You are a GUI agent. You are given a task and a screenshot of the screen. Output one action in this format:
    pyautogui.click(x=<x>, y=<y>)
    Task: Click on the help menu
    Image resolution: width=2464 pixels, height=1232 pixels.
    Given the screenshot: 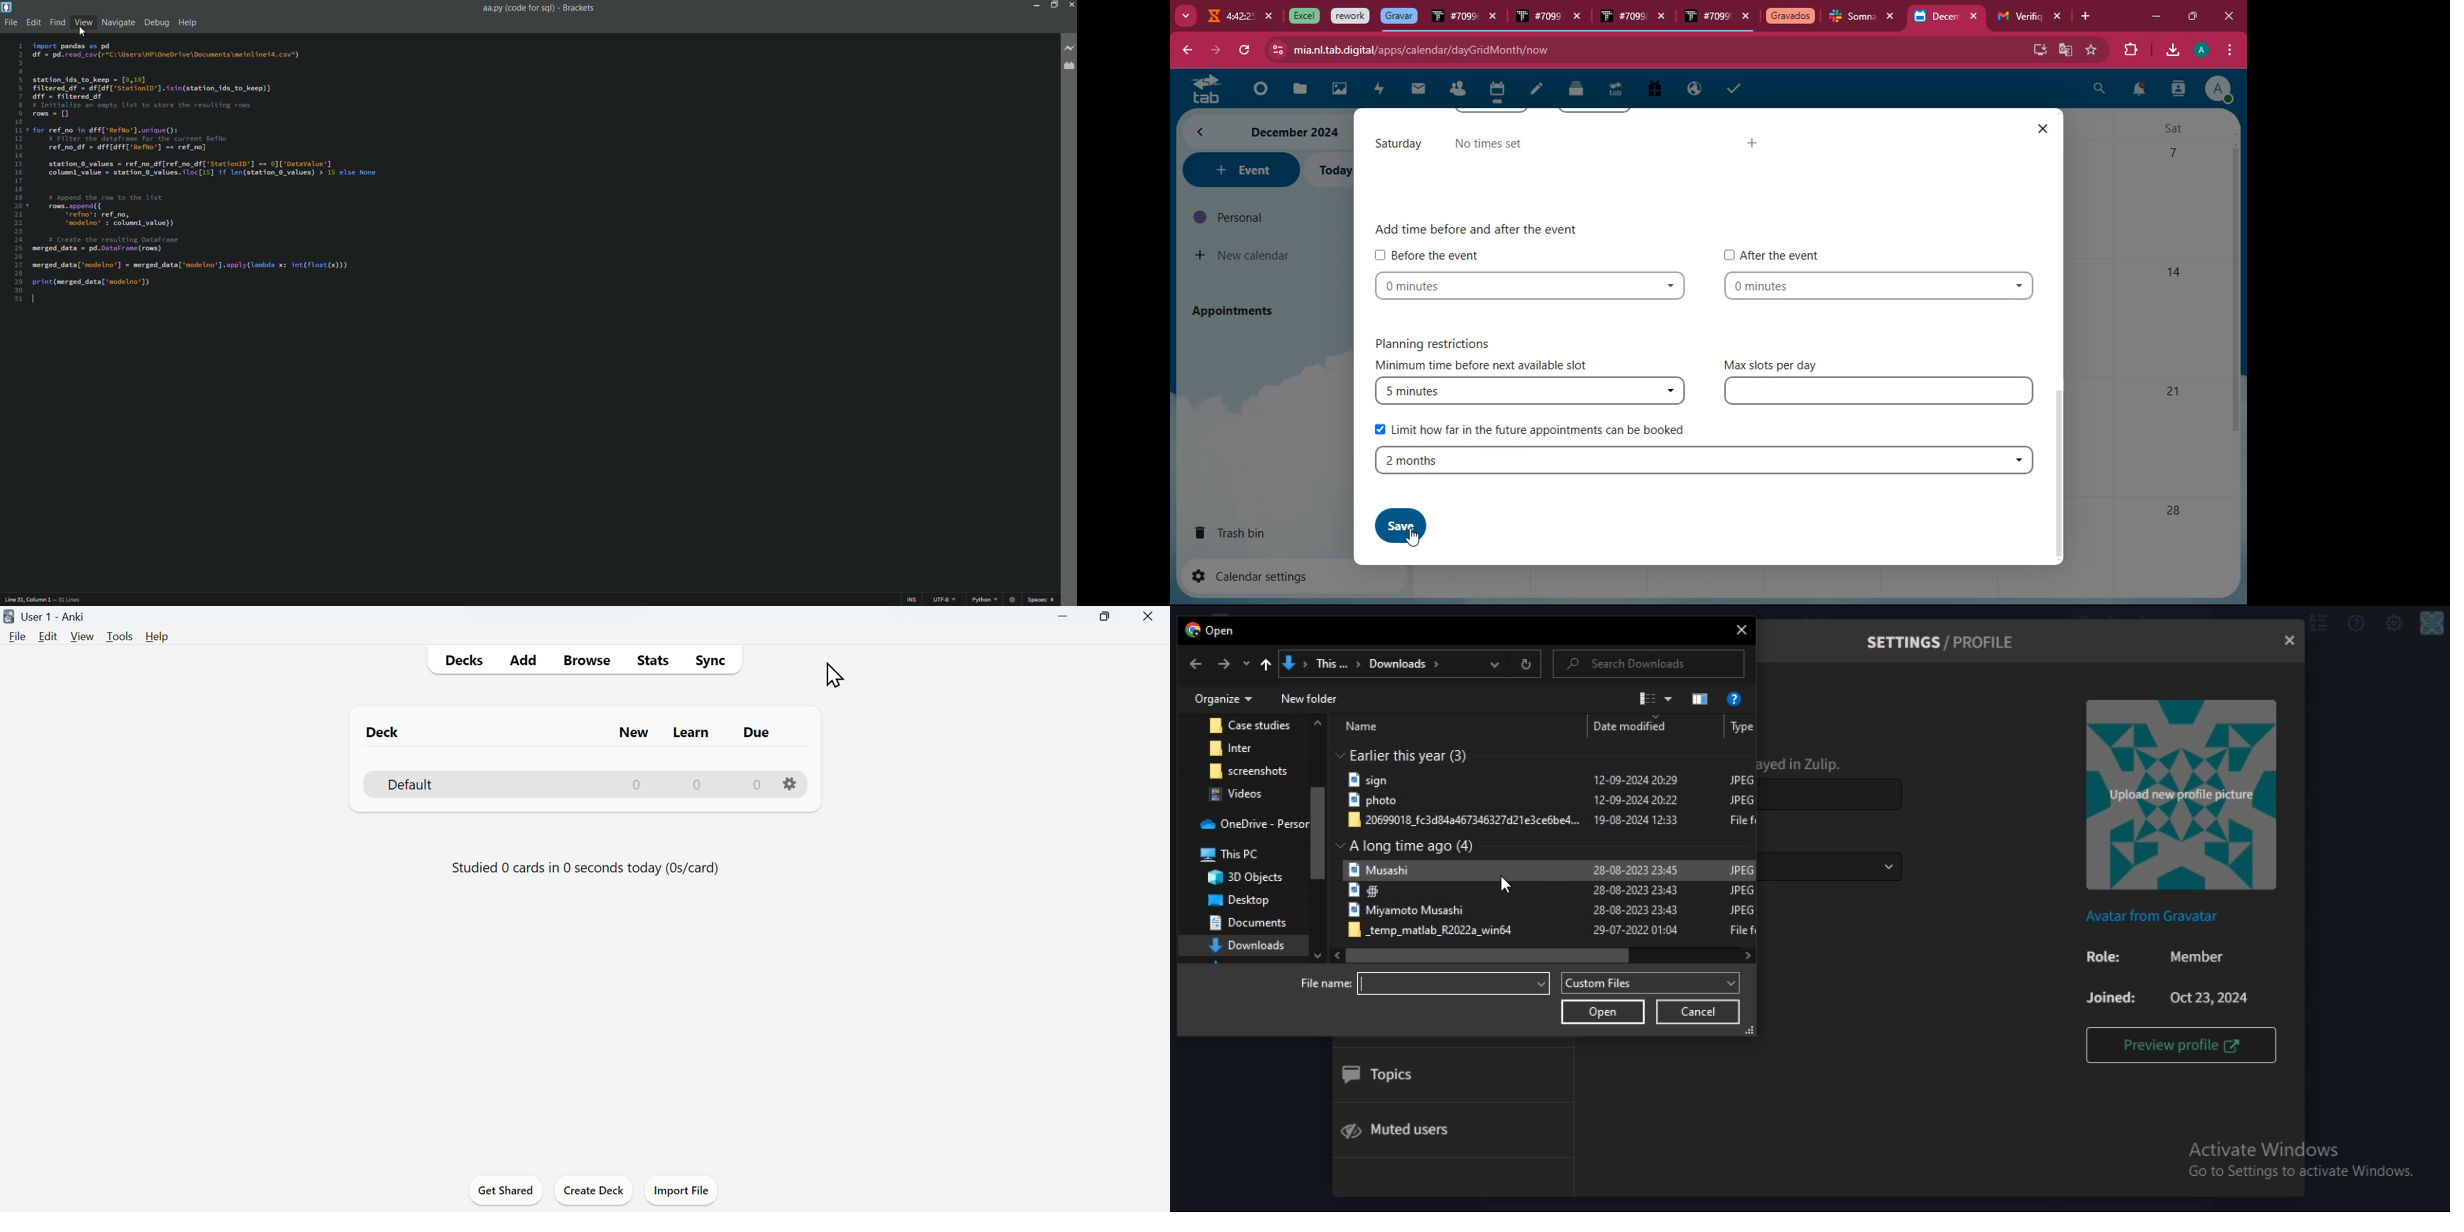 What is the action you would take?
    pyautogui.click(x=187, y=23)
    